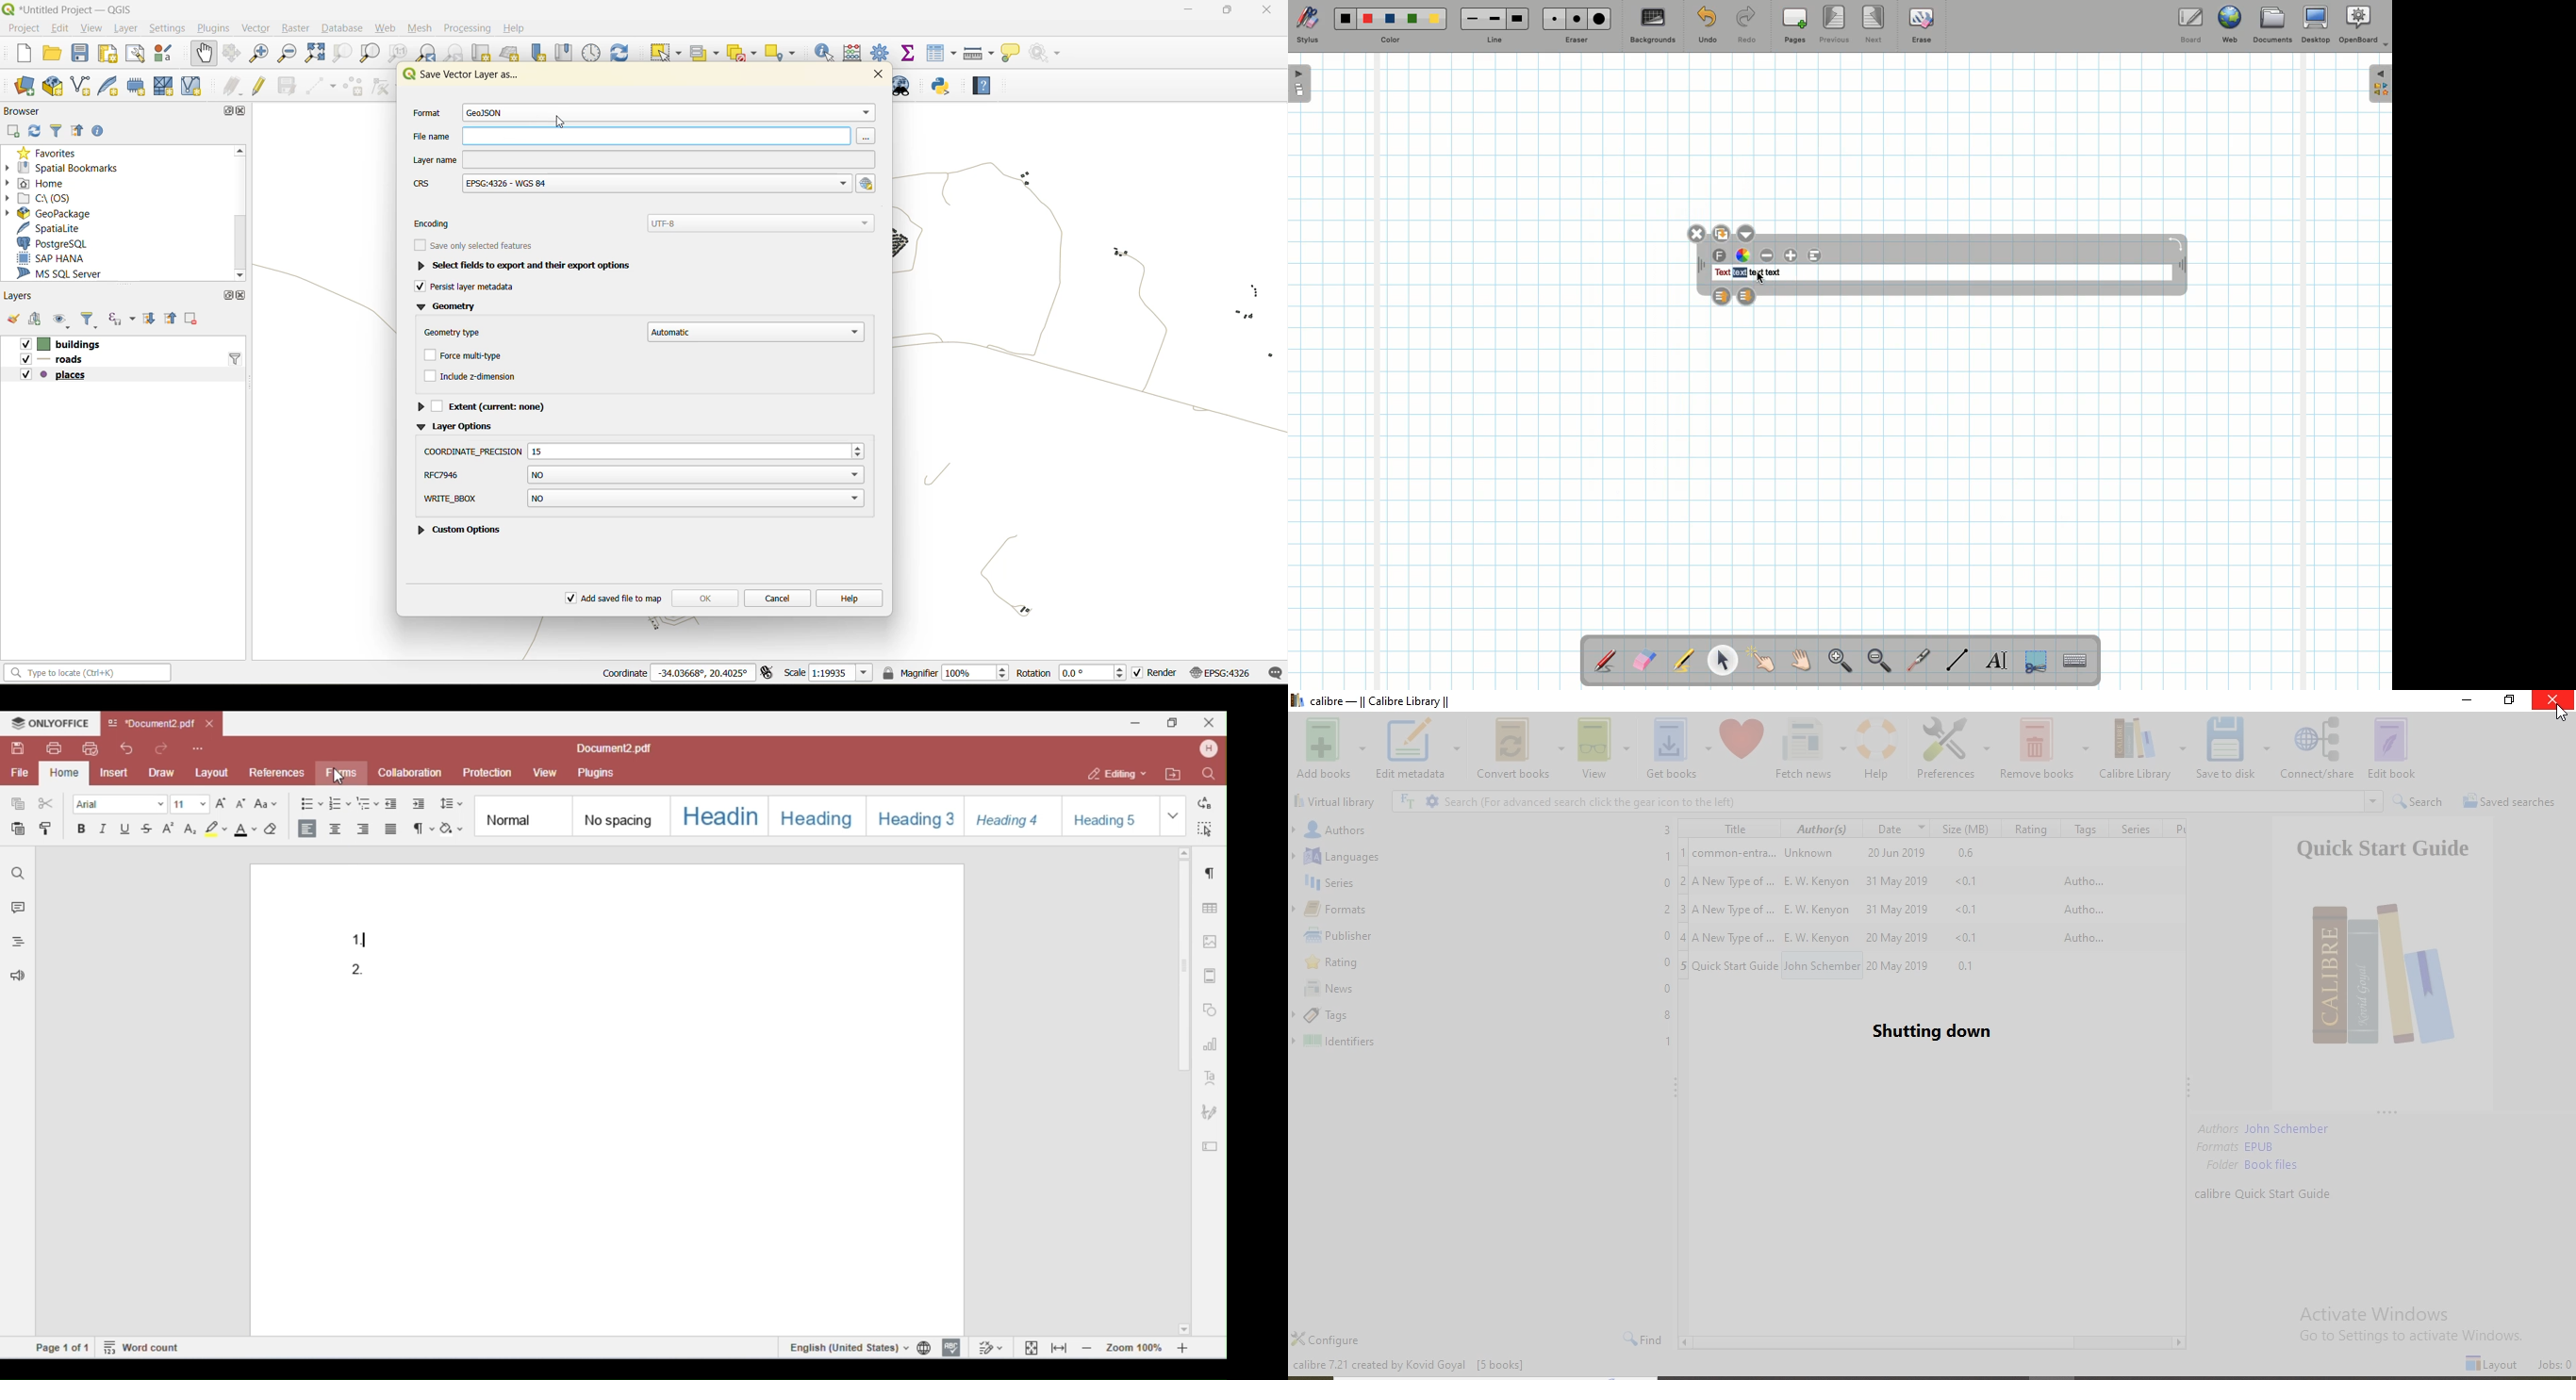 This screenshot has width=2576, height=1400. Describe the element at coordinates (15, 131) in the screenshot. I see `add` at that location.